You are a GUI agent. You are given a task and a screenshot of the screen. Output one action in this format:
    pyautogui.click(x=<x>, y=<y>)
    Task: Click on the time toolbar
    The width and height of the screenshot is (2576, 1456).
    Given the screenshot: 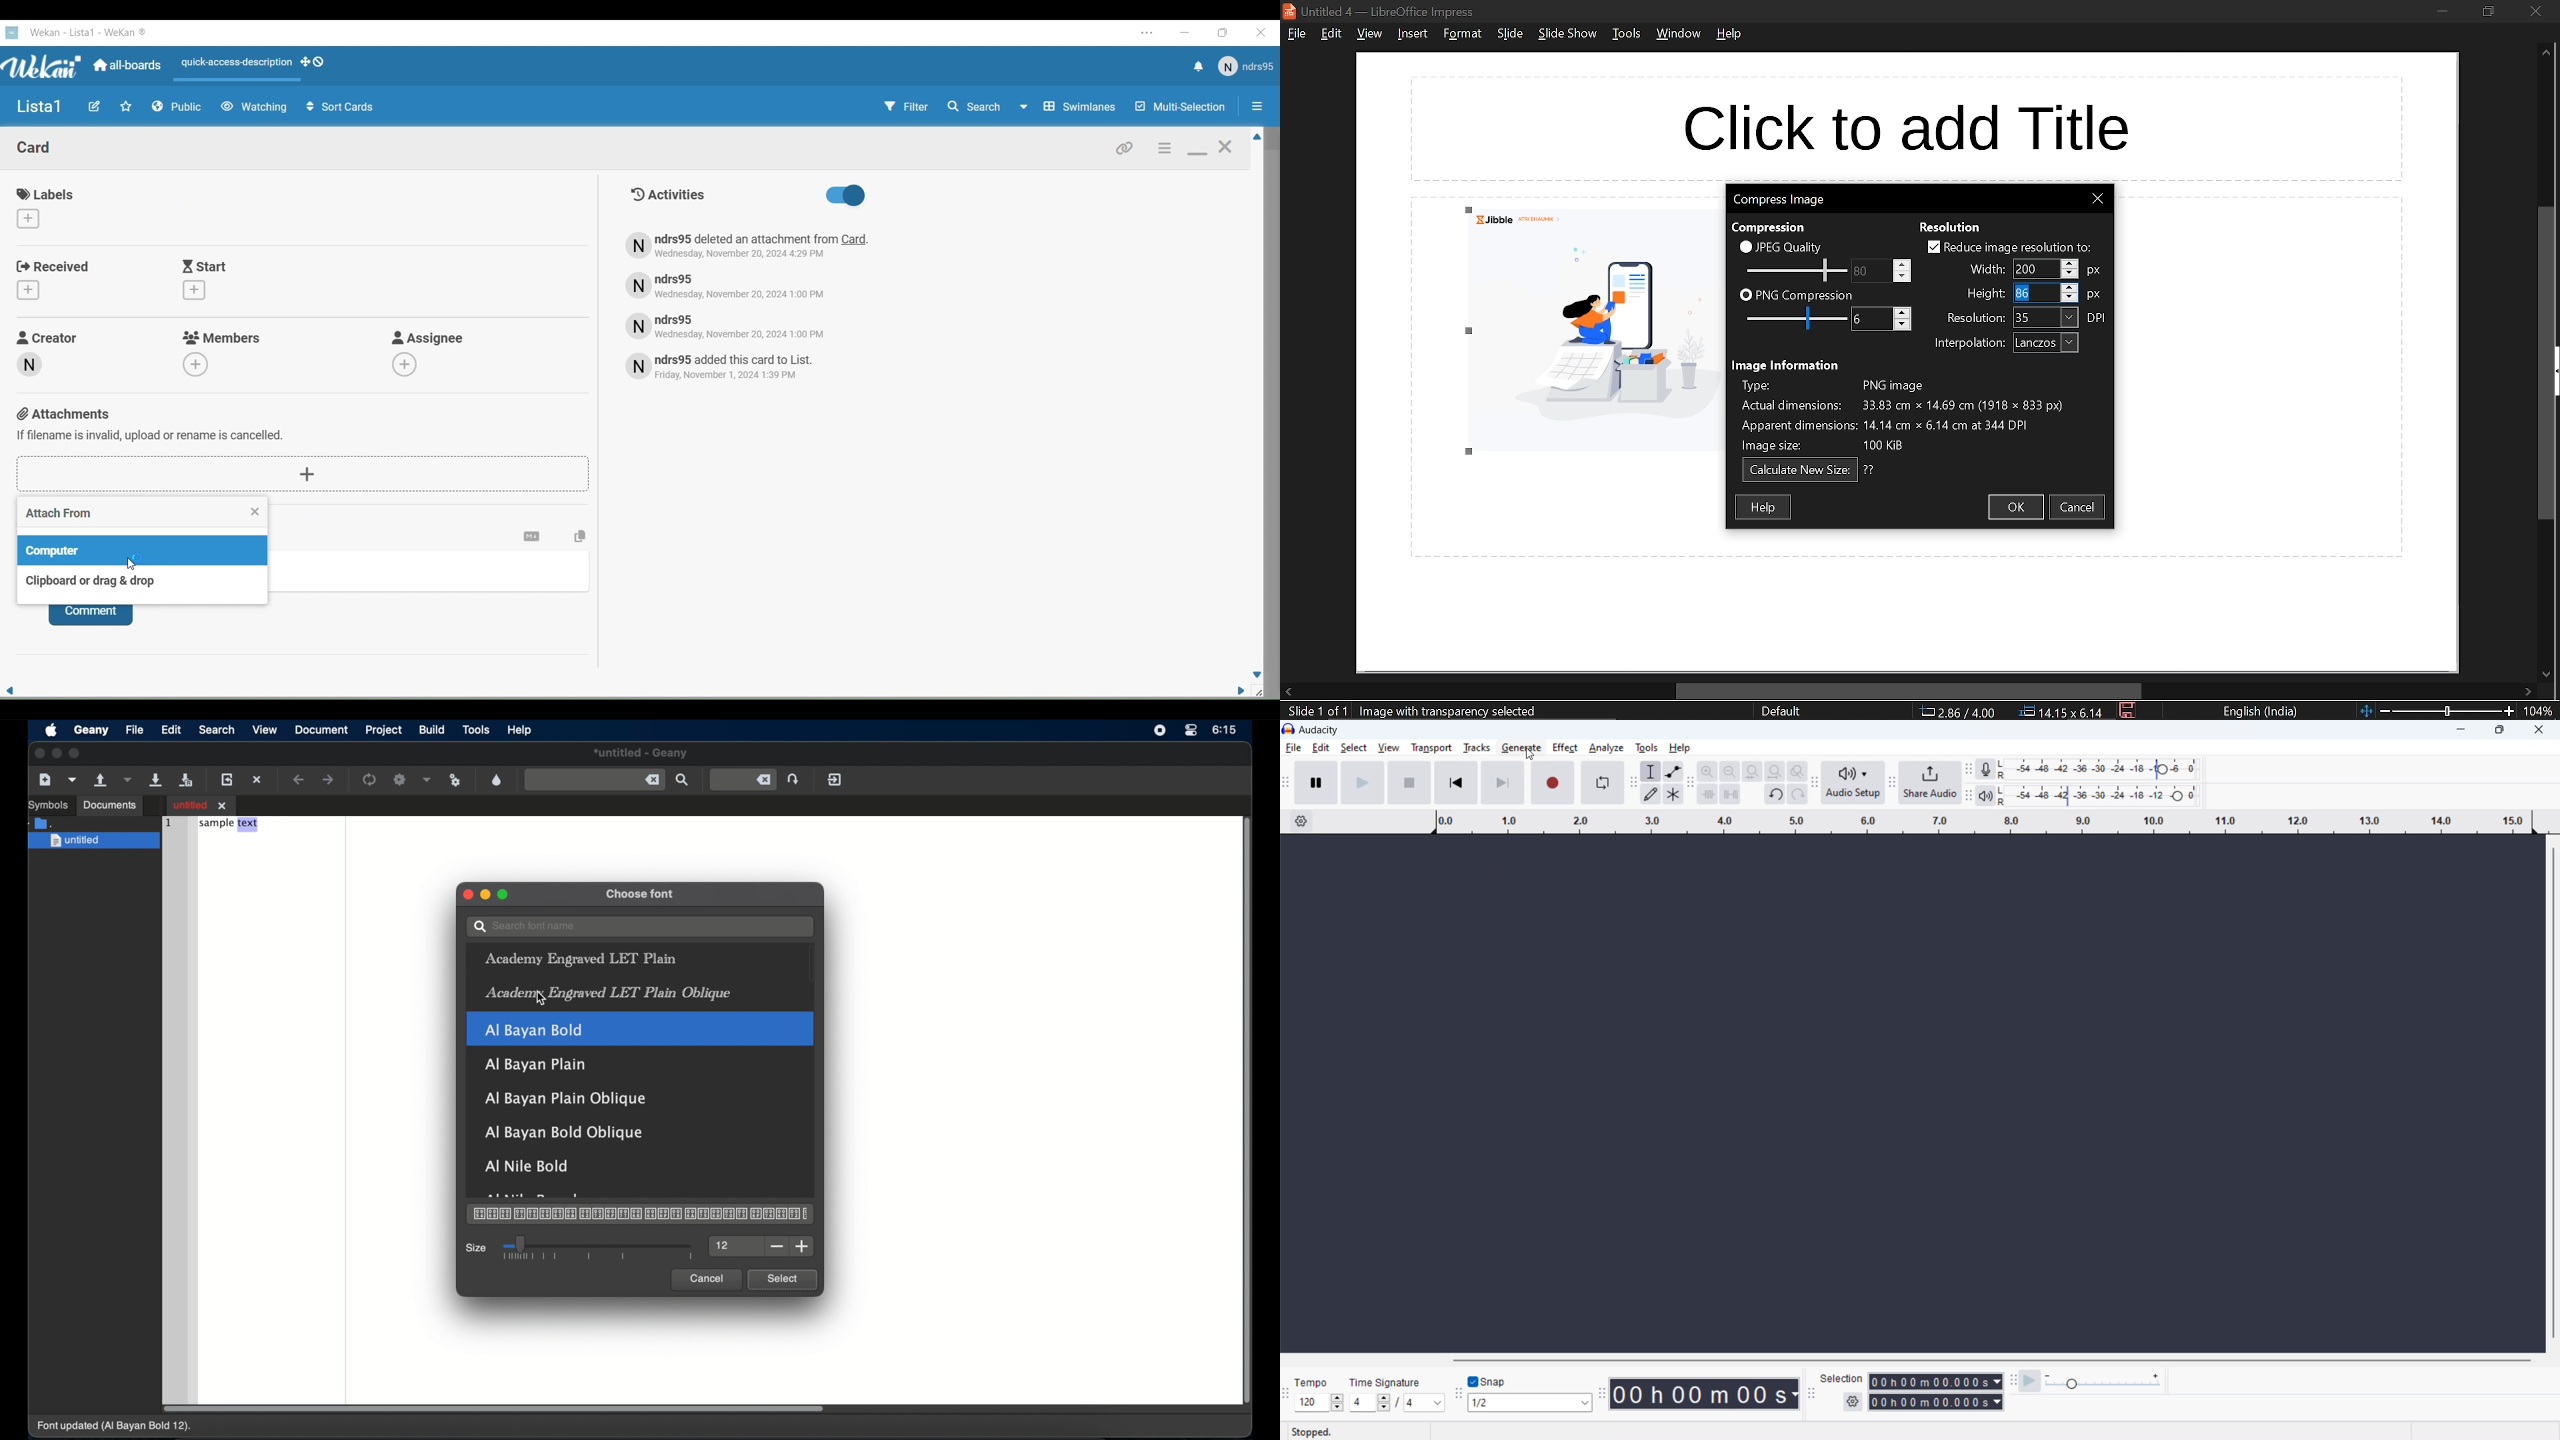 What is the action you would take?
    pyautogui.click(x=1601, y=1392)
    